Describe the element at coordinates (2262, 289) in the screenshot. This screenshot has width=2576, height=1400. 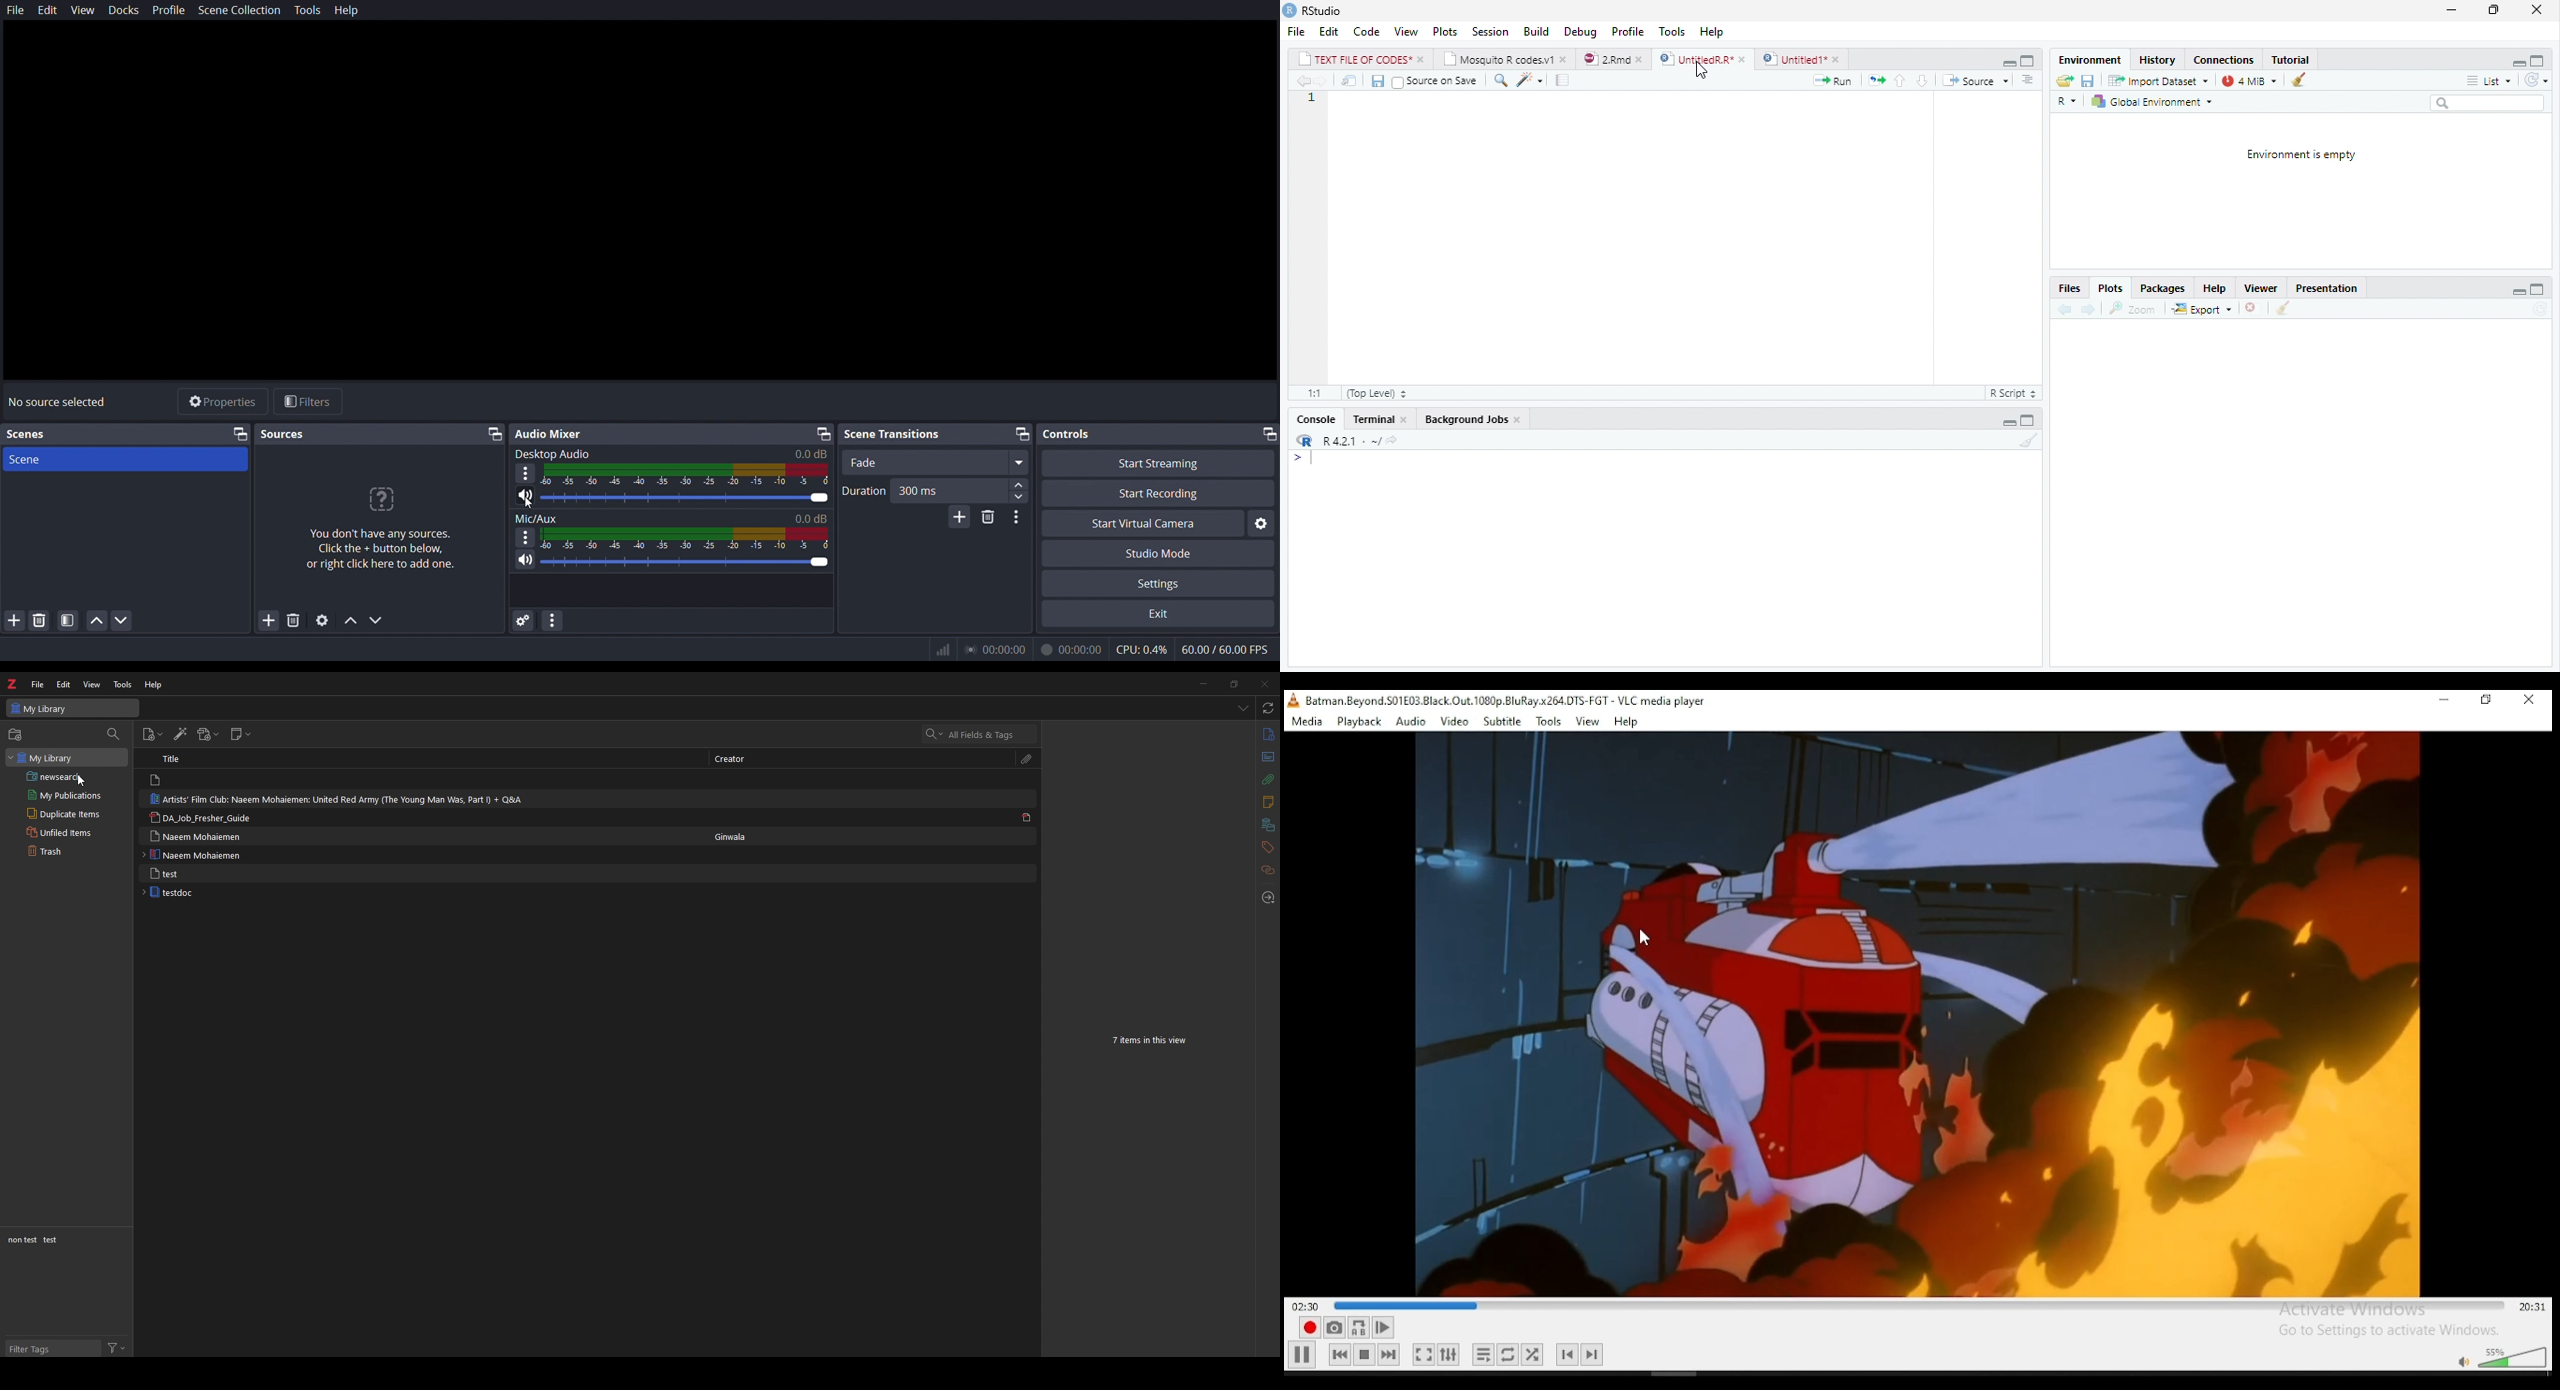
I see `Viewer` at that location.